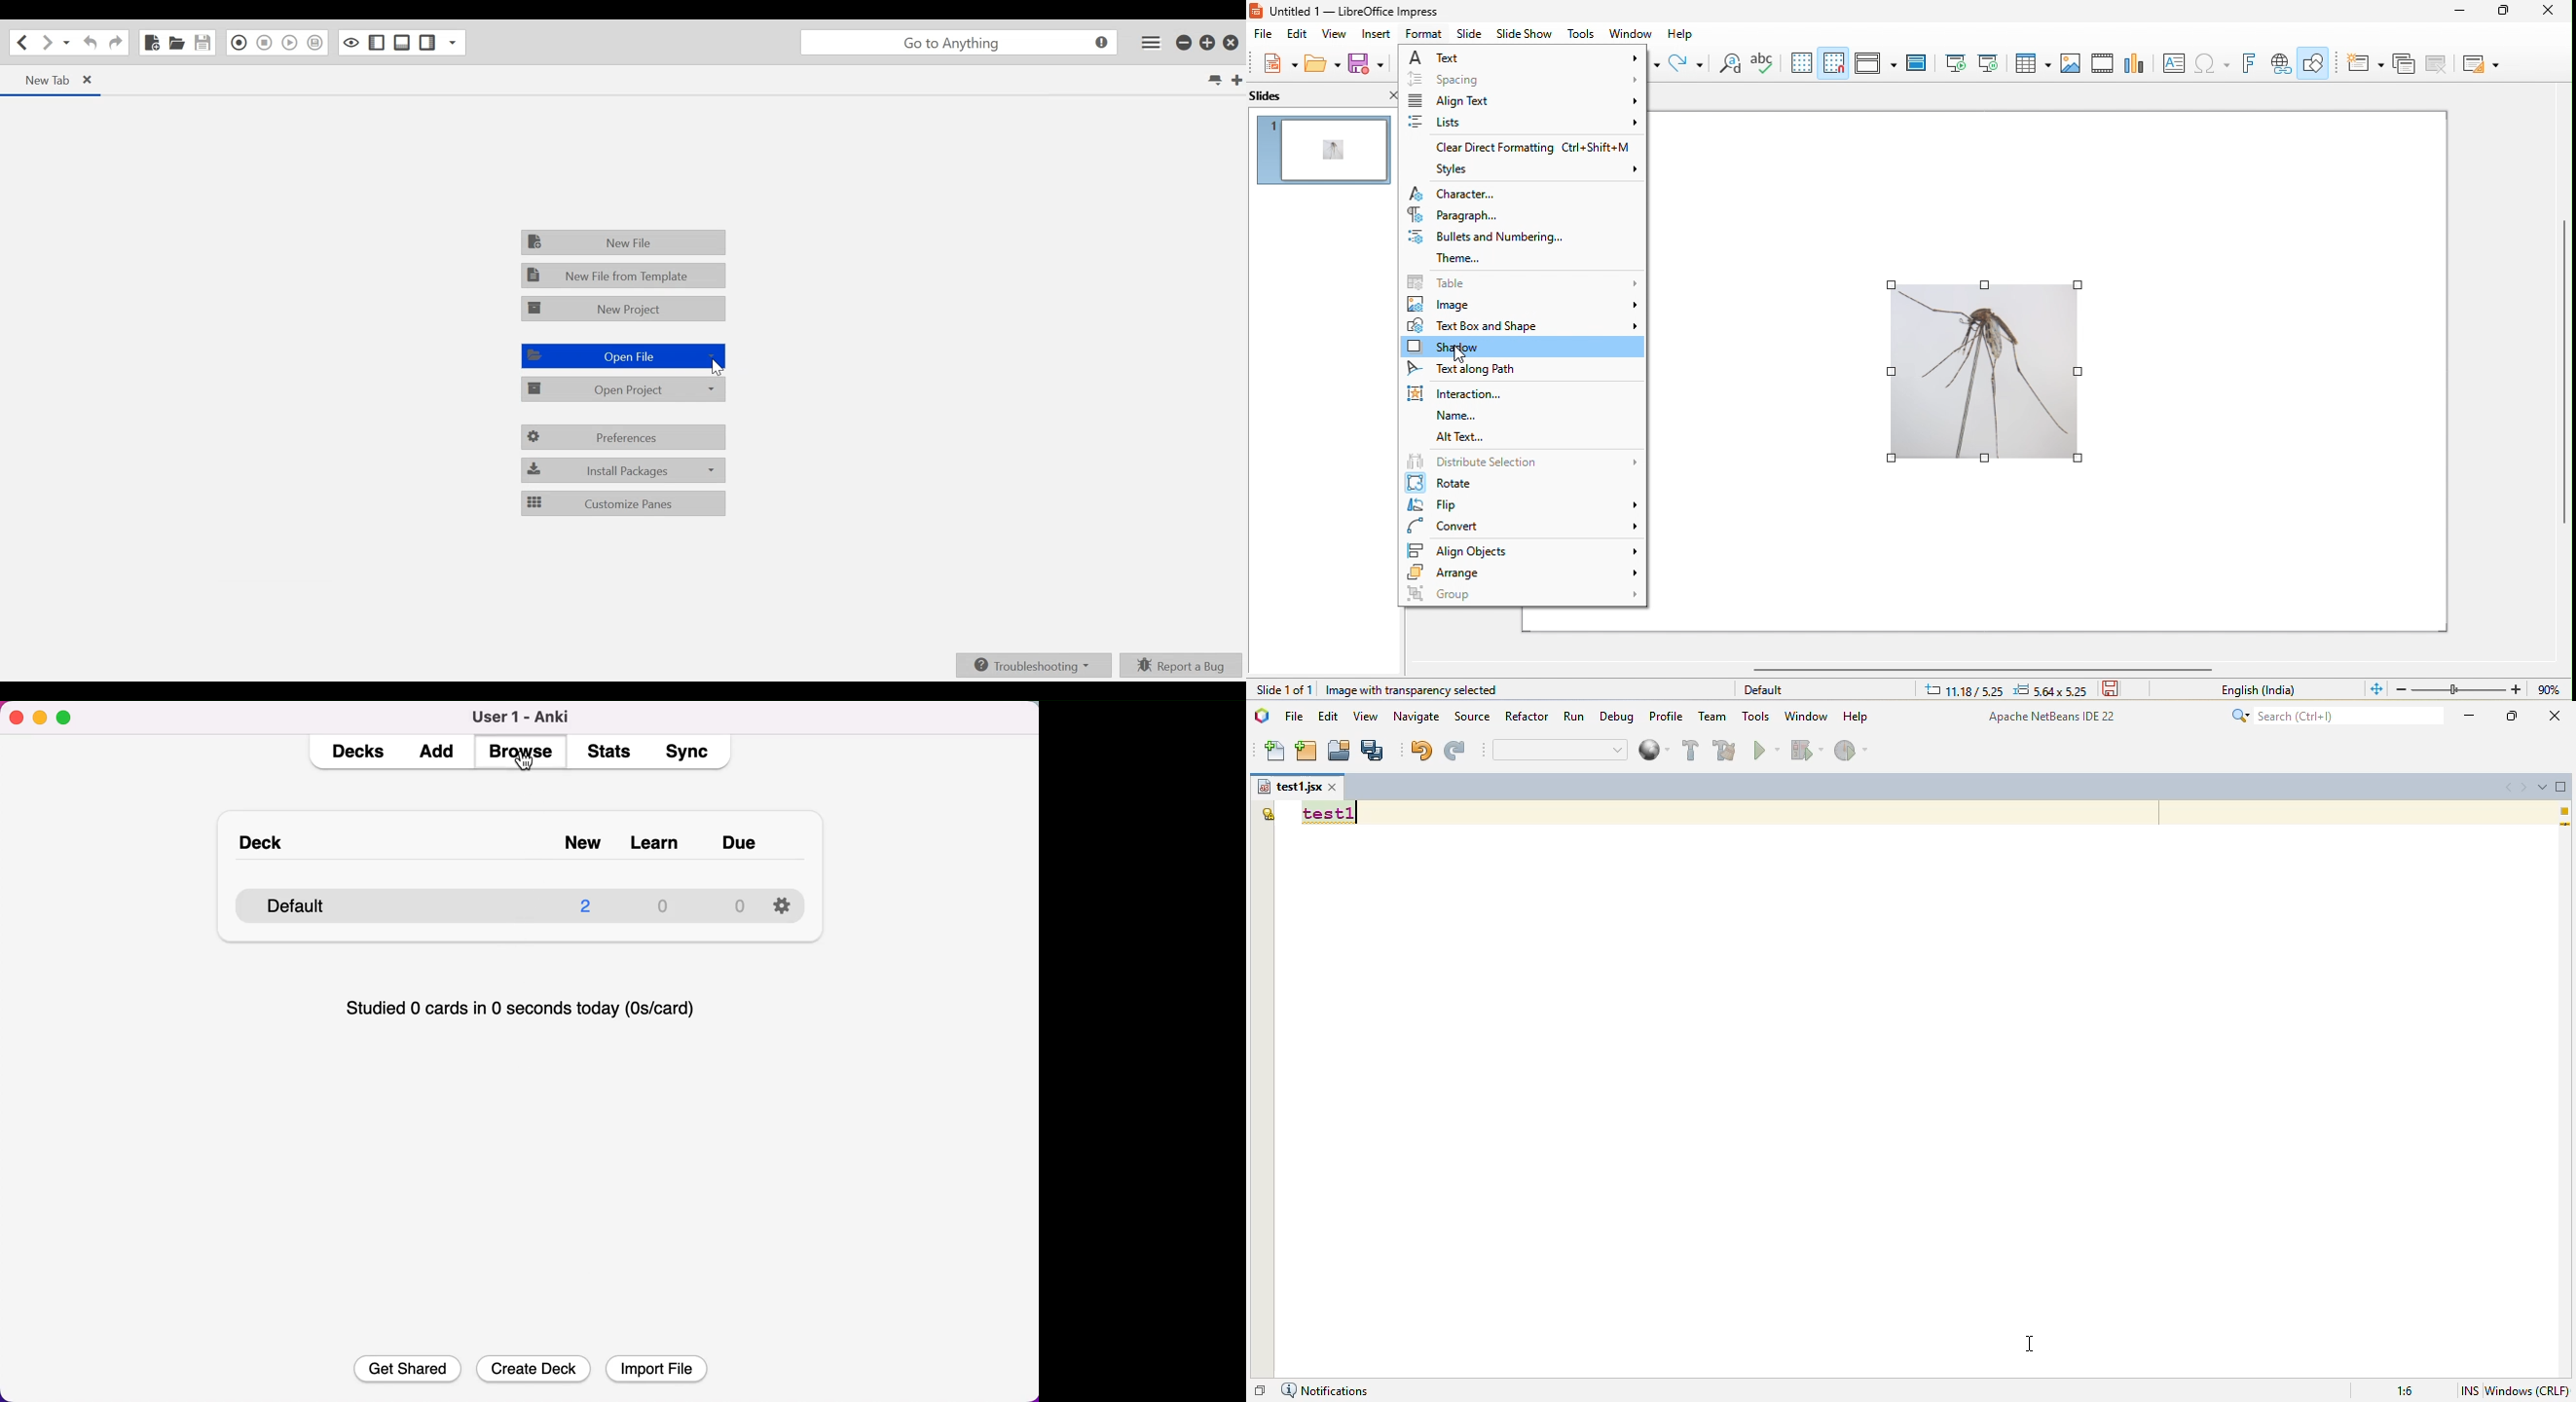 The width and height of the screenshot is (2576, 1428). What do you see at coordinates (1481, 370) in the screenshot?
I see `text along path` at bounding box center [1481, 370].